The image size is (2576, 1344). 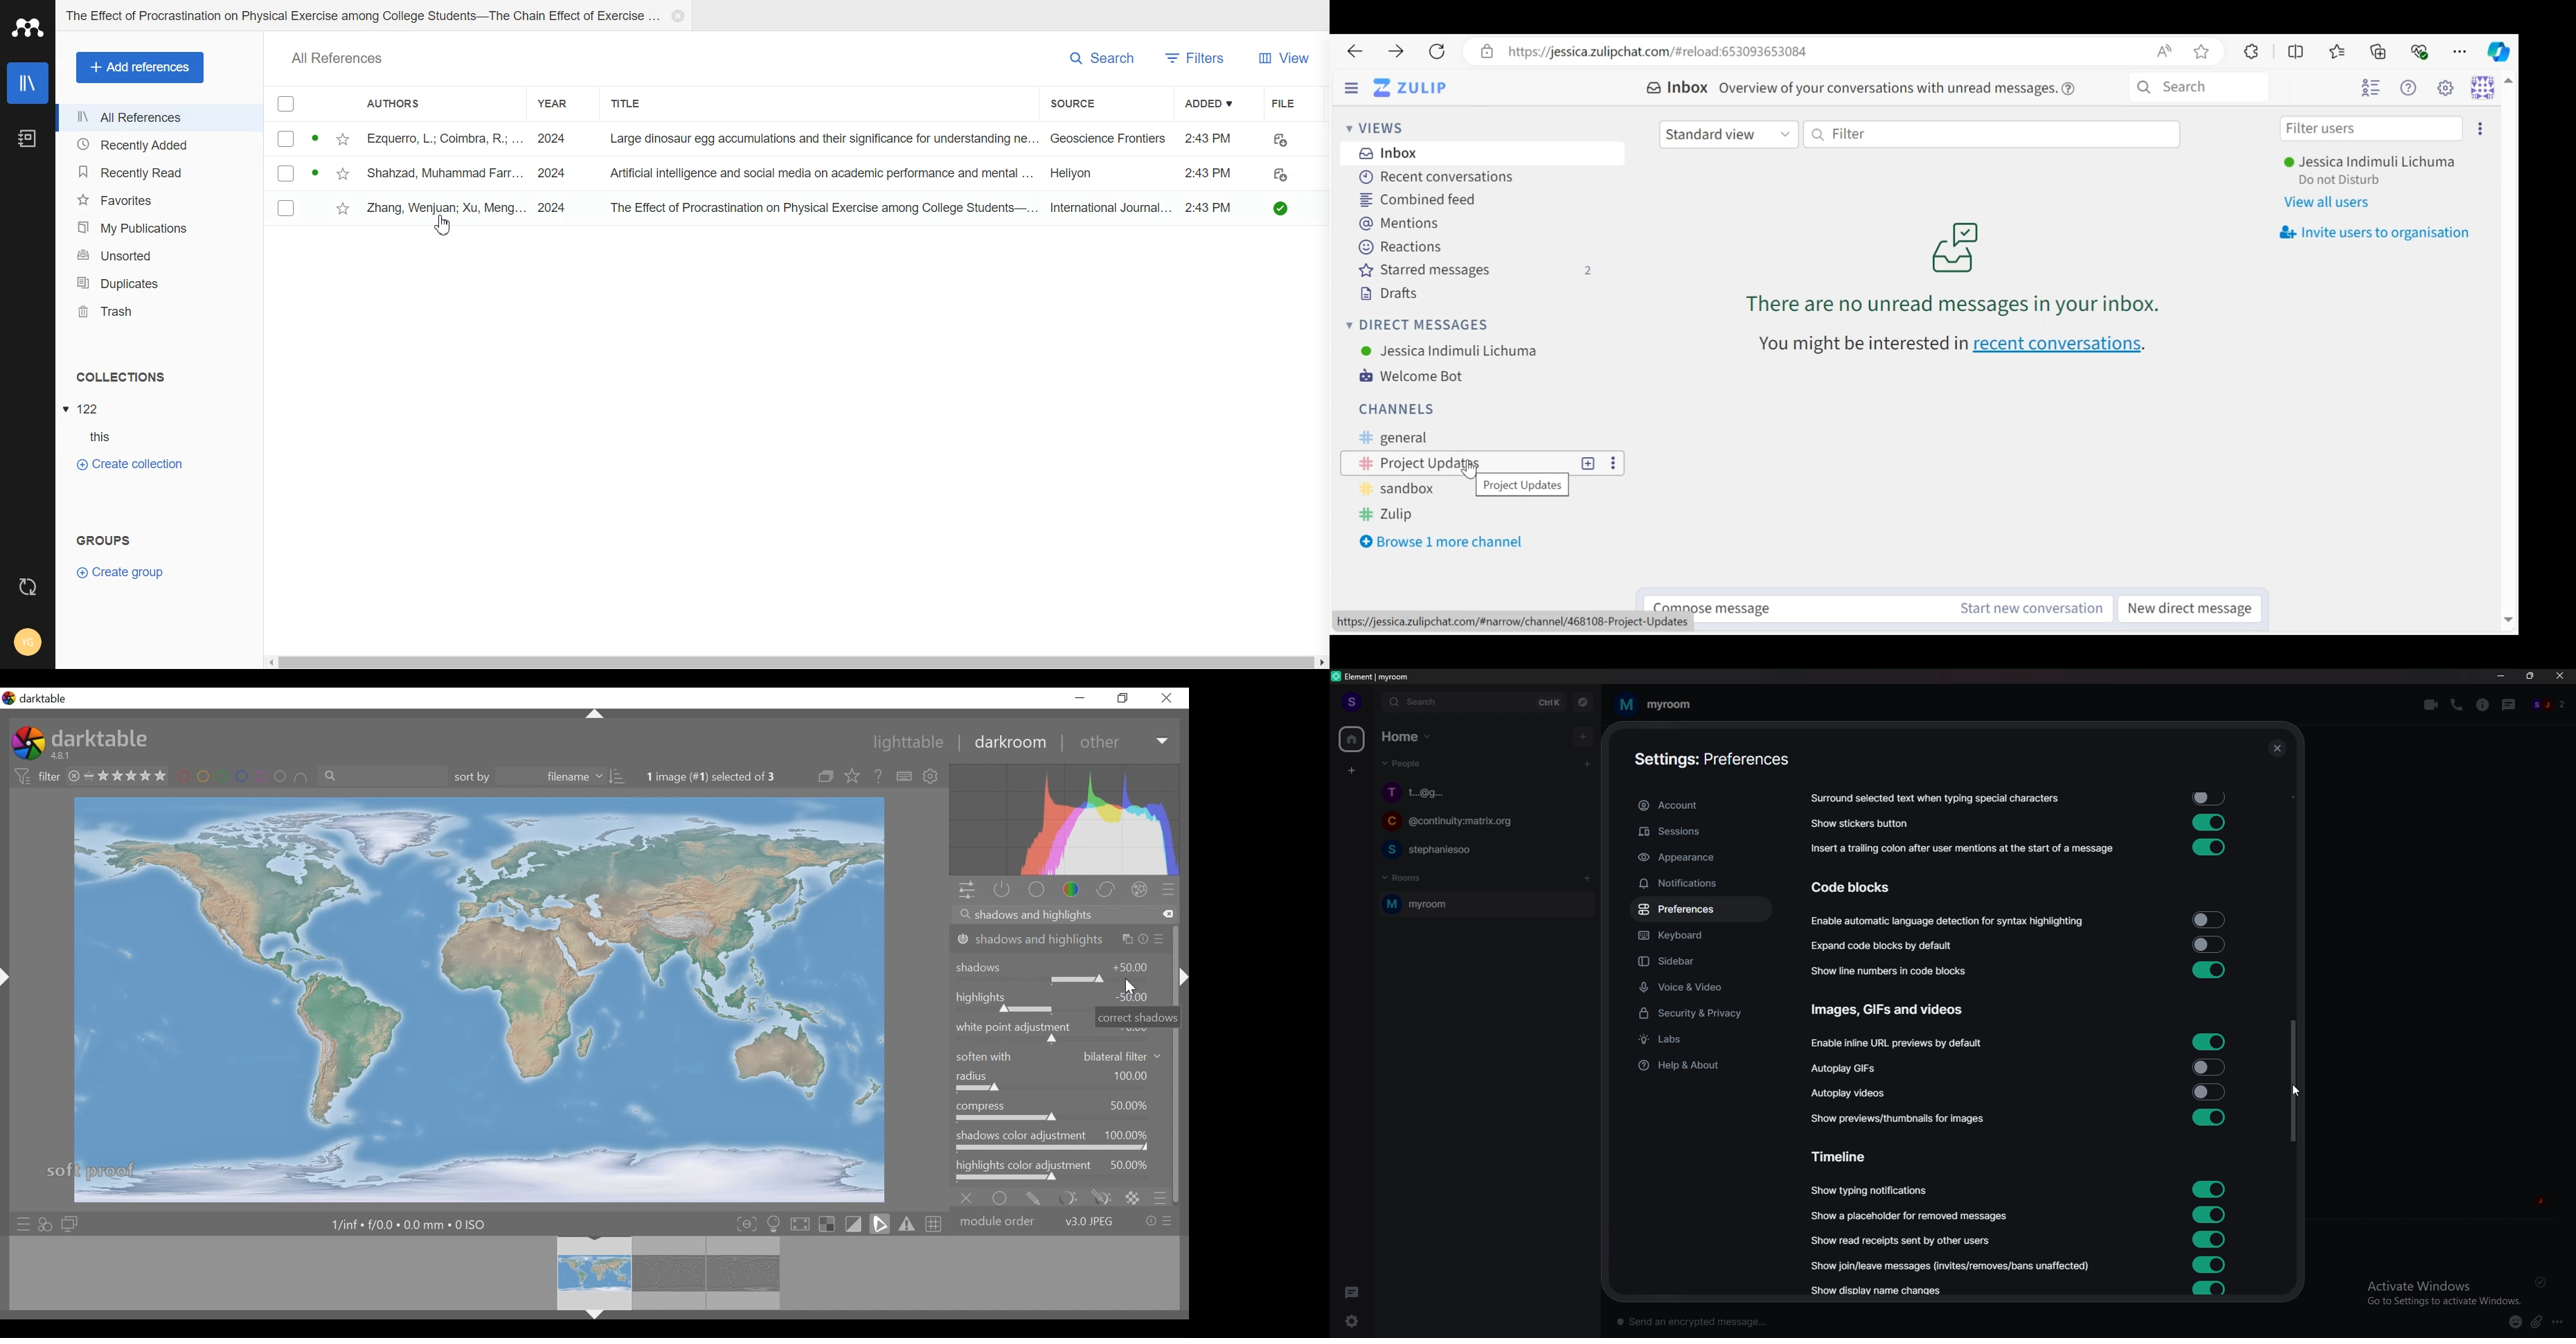 What do you see at coordinates (1107, 890) in the screenshot?
I see `correct` at bounding box center [1107, 890].